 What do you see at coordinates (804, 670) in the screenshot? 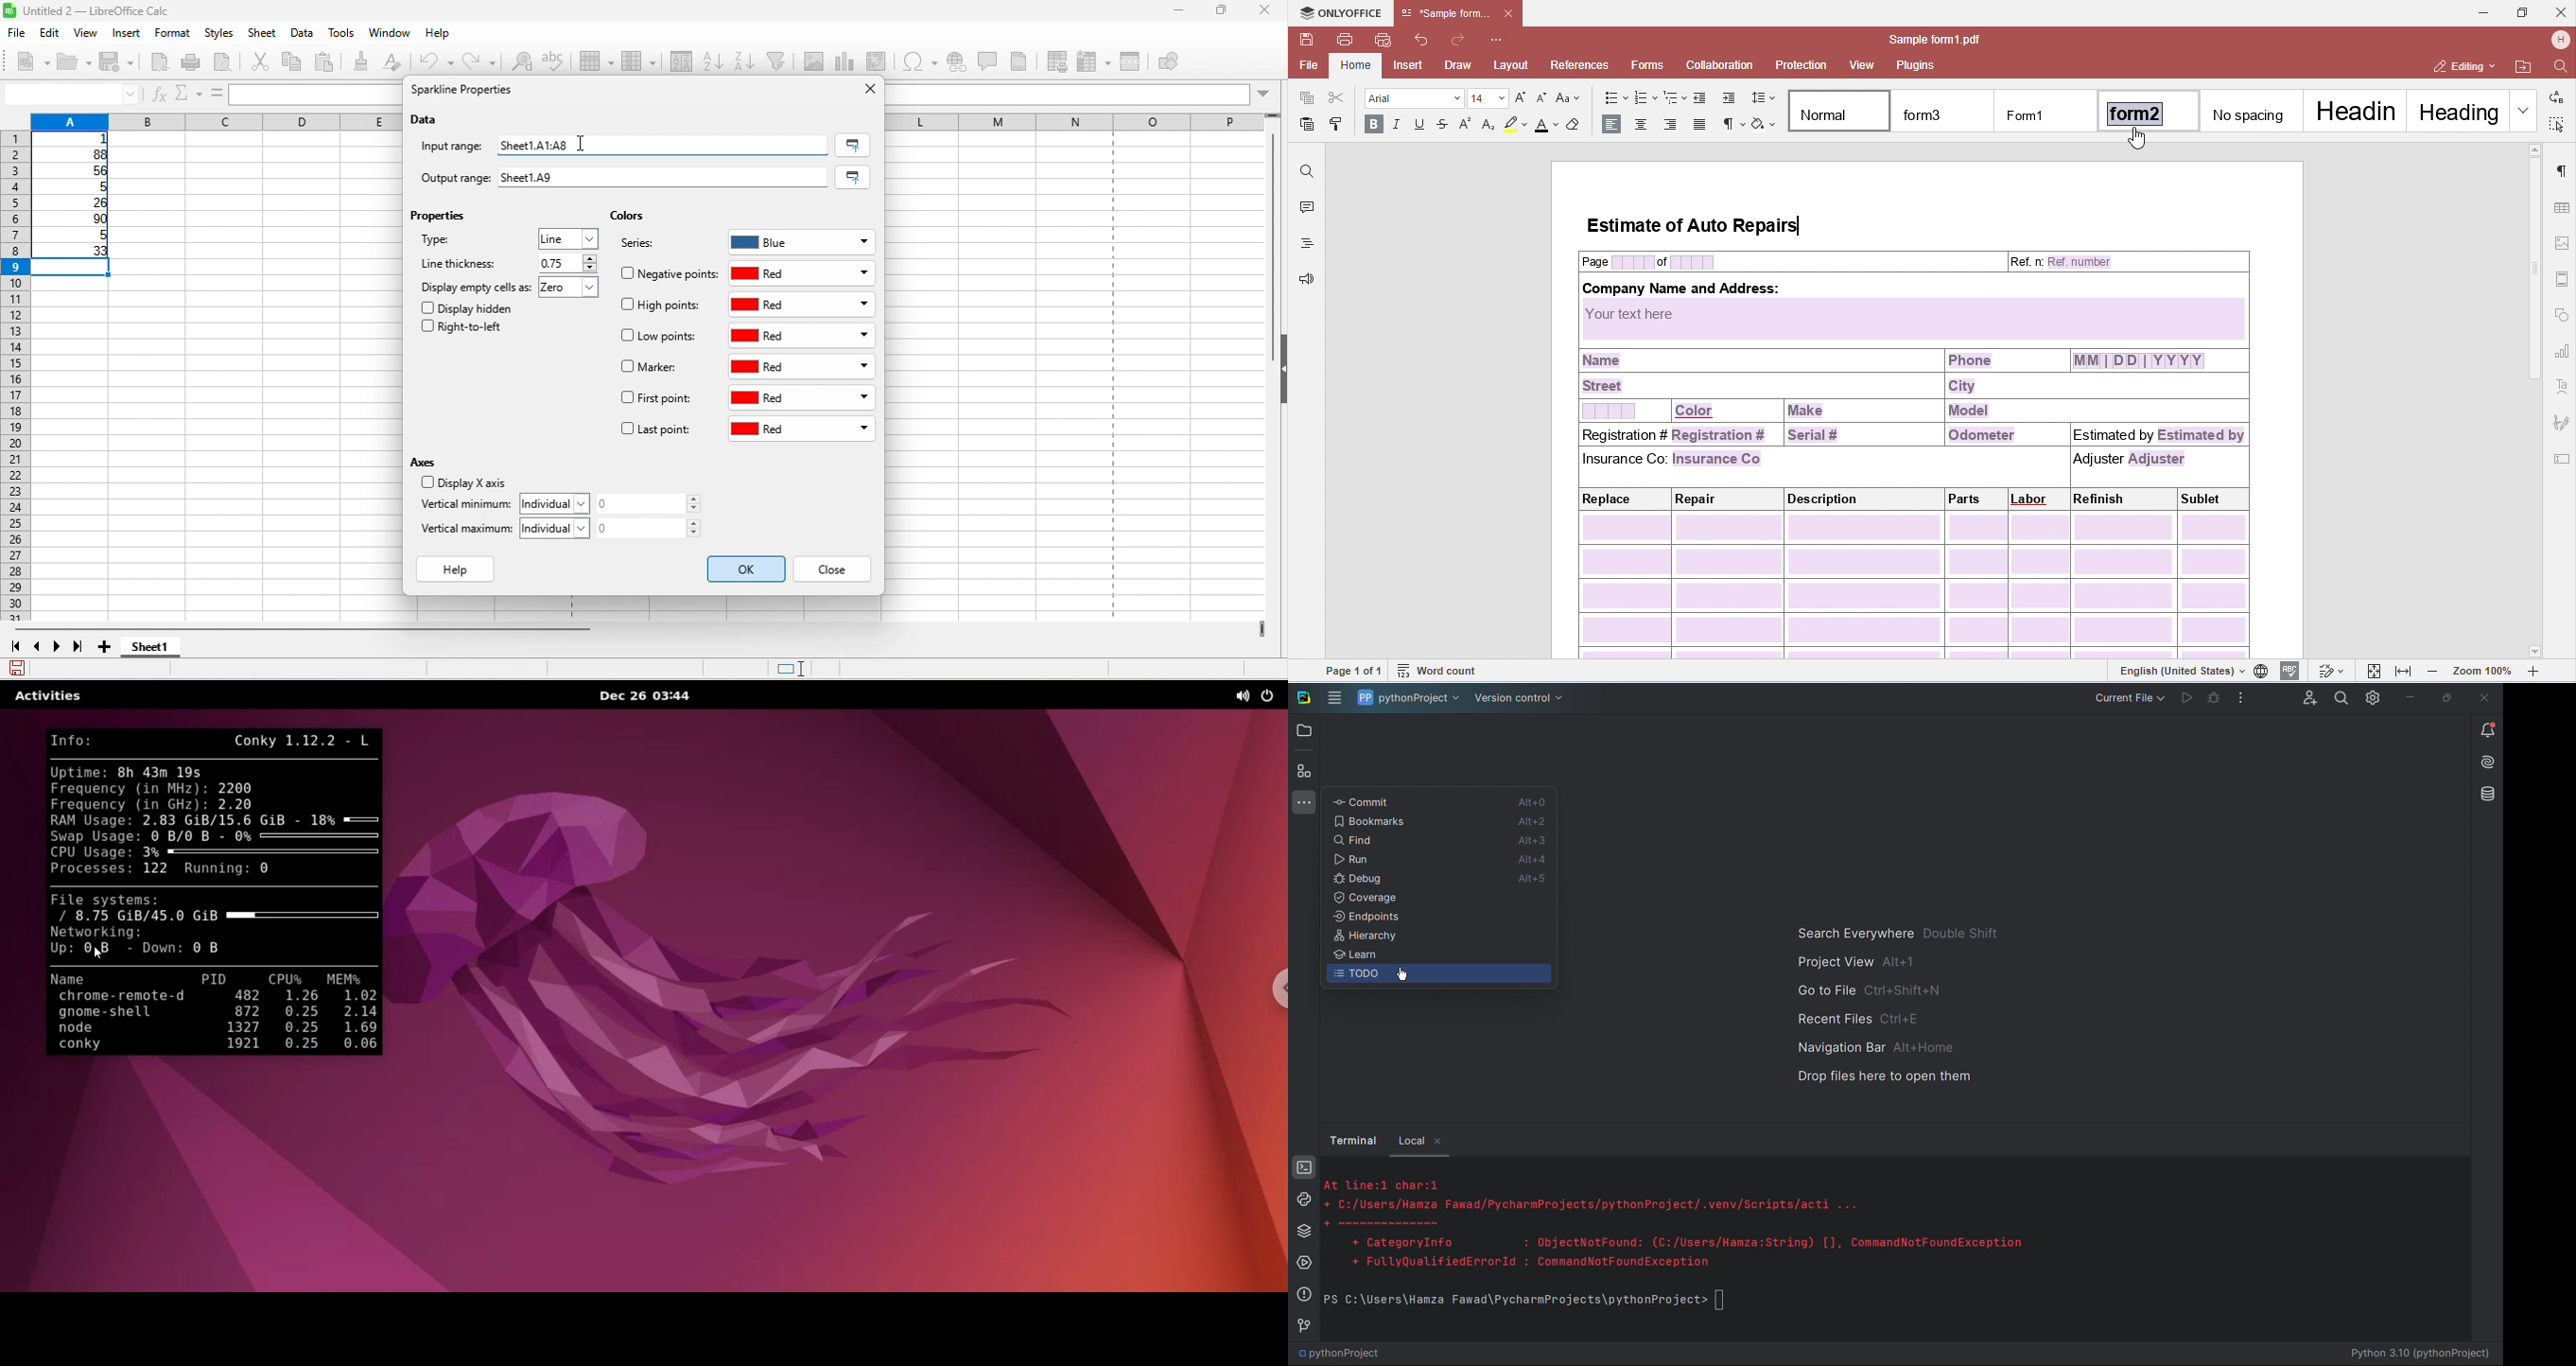
I see `standard selection` at bounding box center [804, 670].